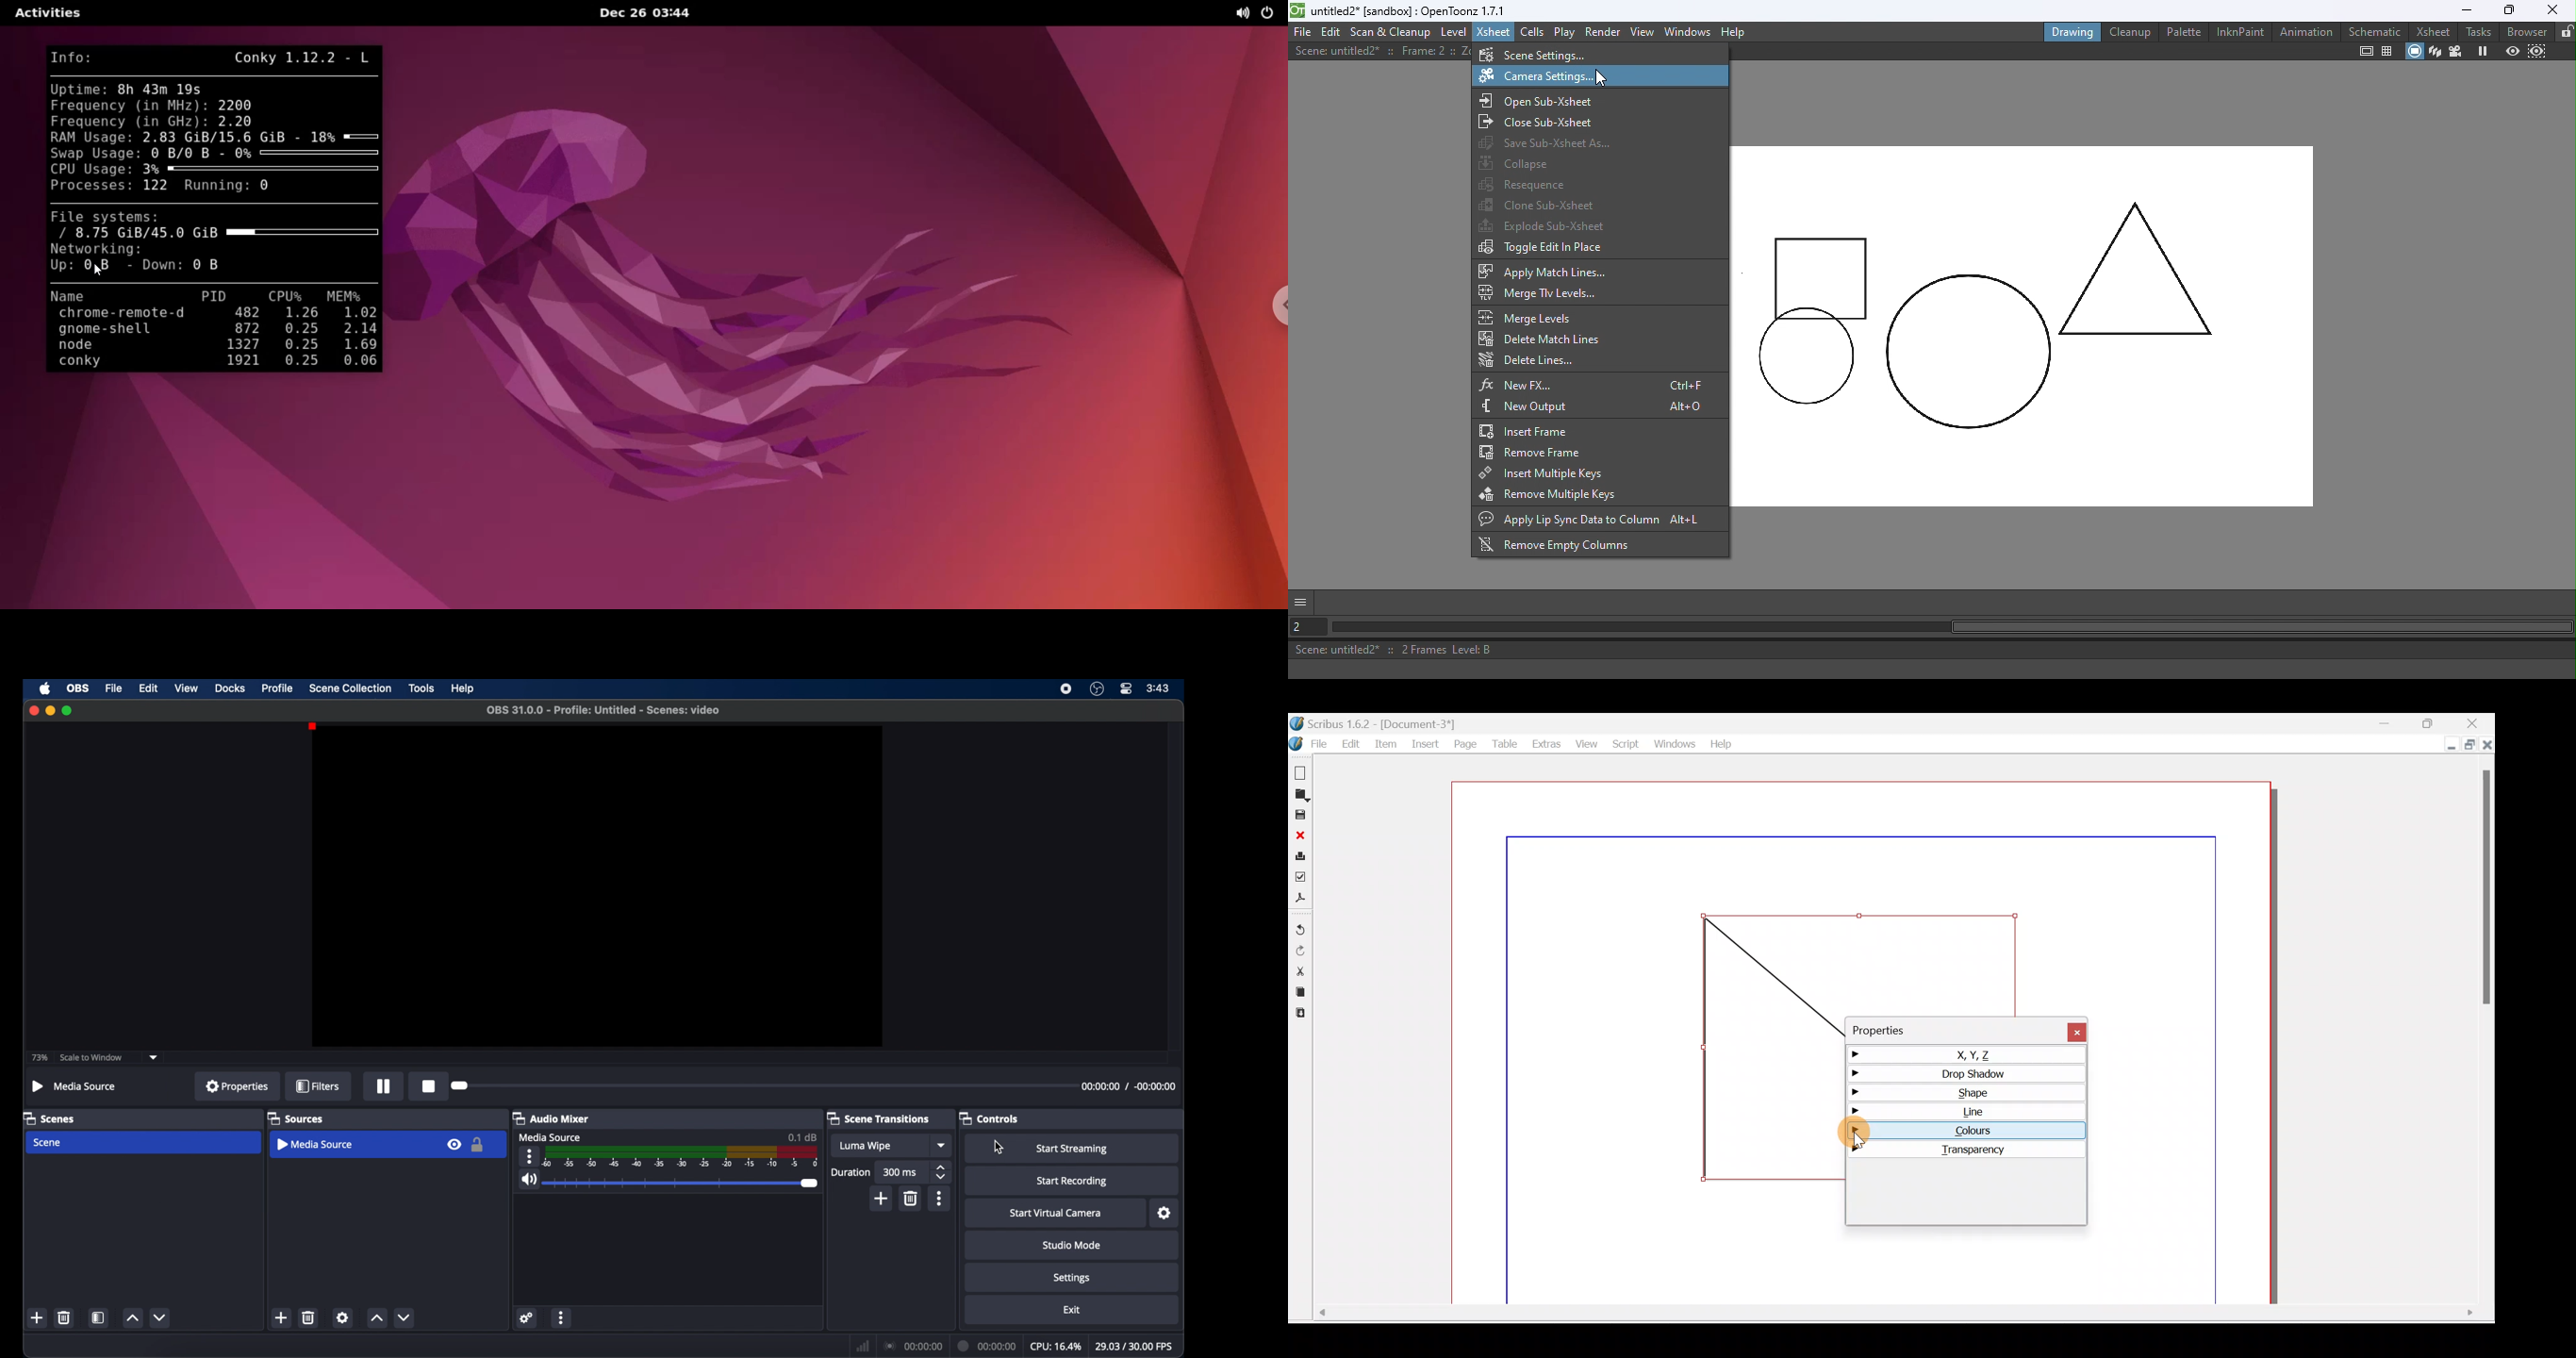  What do you see at coordinates (2470, 746) in the screenshot?
I see `Maximise` at bounding box center [2470, 746].